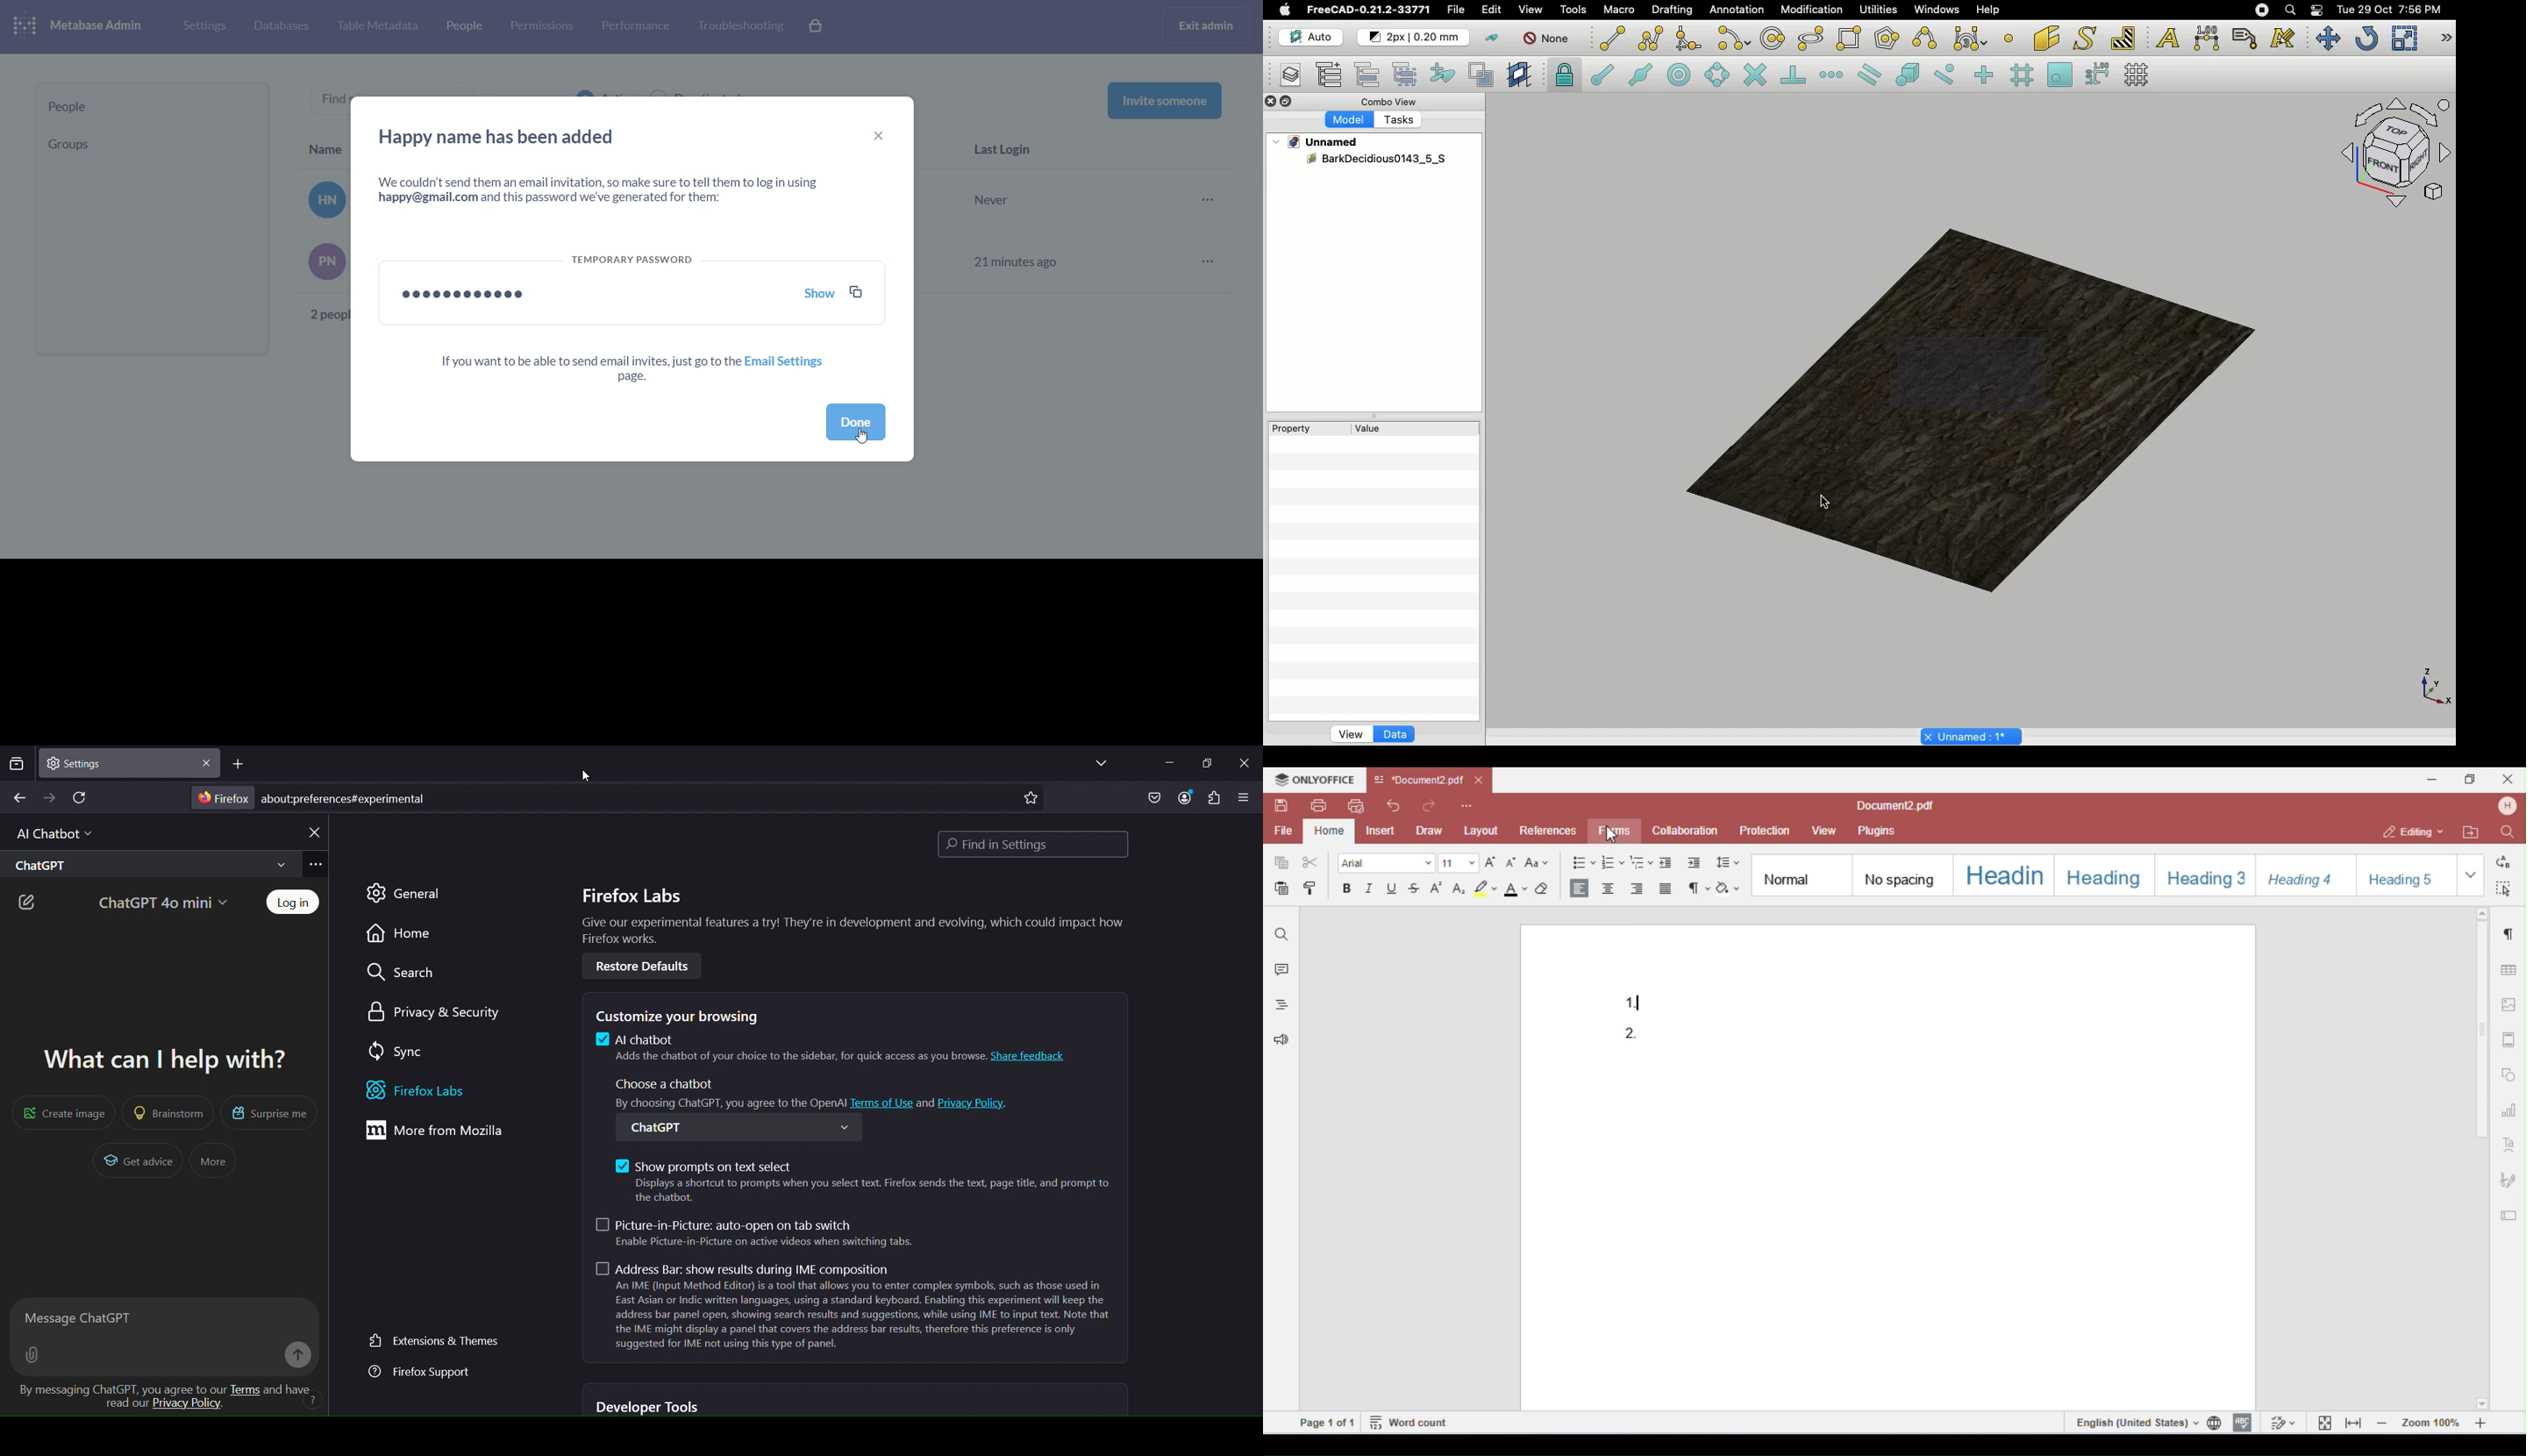 The height and width of the screenshot is (1456, 2548). What do you see at coordinates (745, 1126) in the screenshot?
I see `choose one` at bounding box center [745, 1126].